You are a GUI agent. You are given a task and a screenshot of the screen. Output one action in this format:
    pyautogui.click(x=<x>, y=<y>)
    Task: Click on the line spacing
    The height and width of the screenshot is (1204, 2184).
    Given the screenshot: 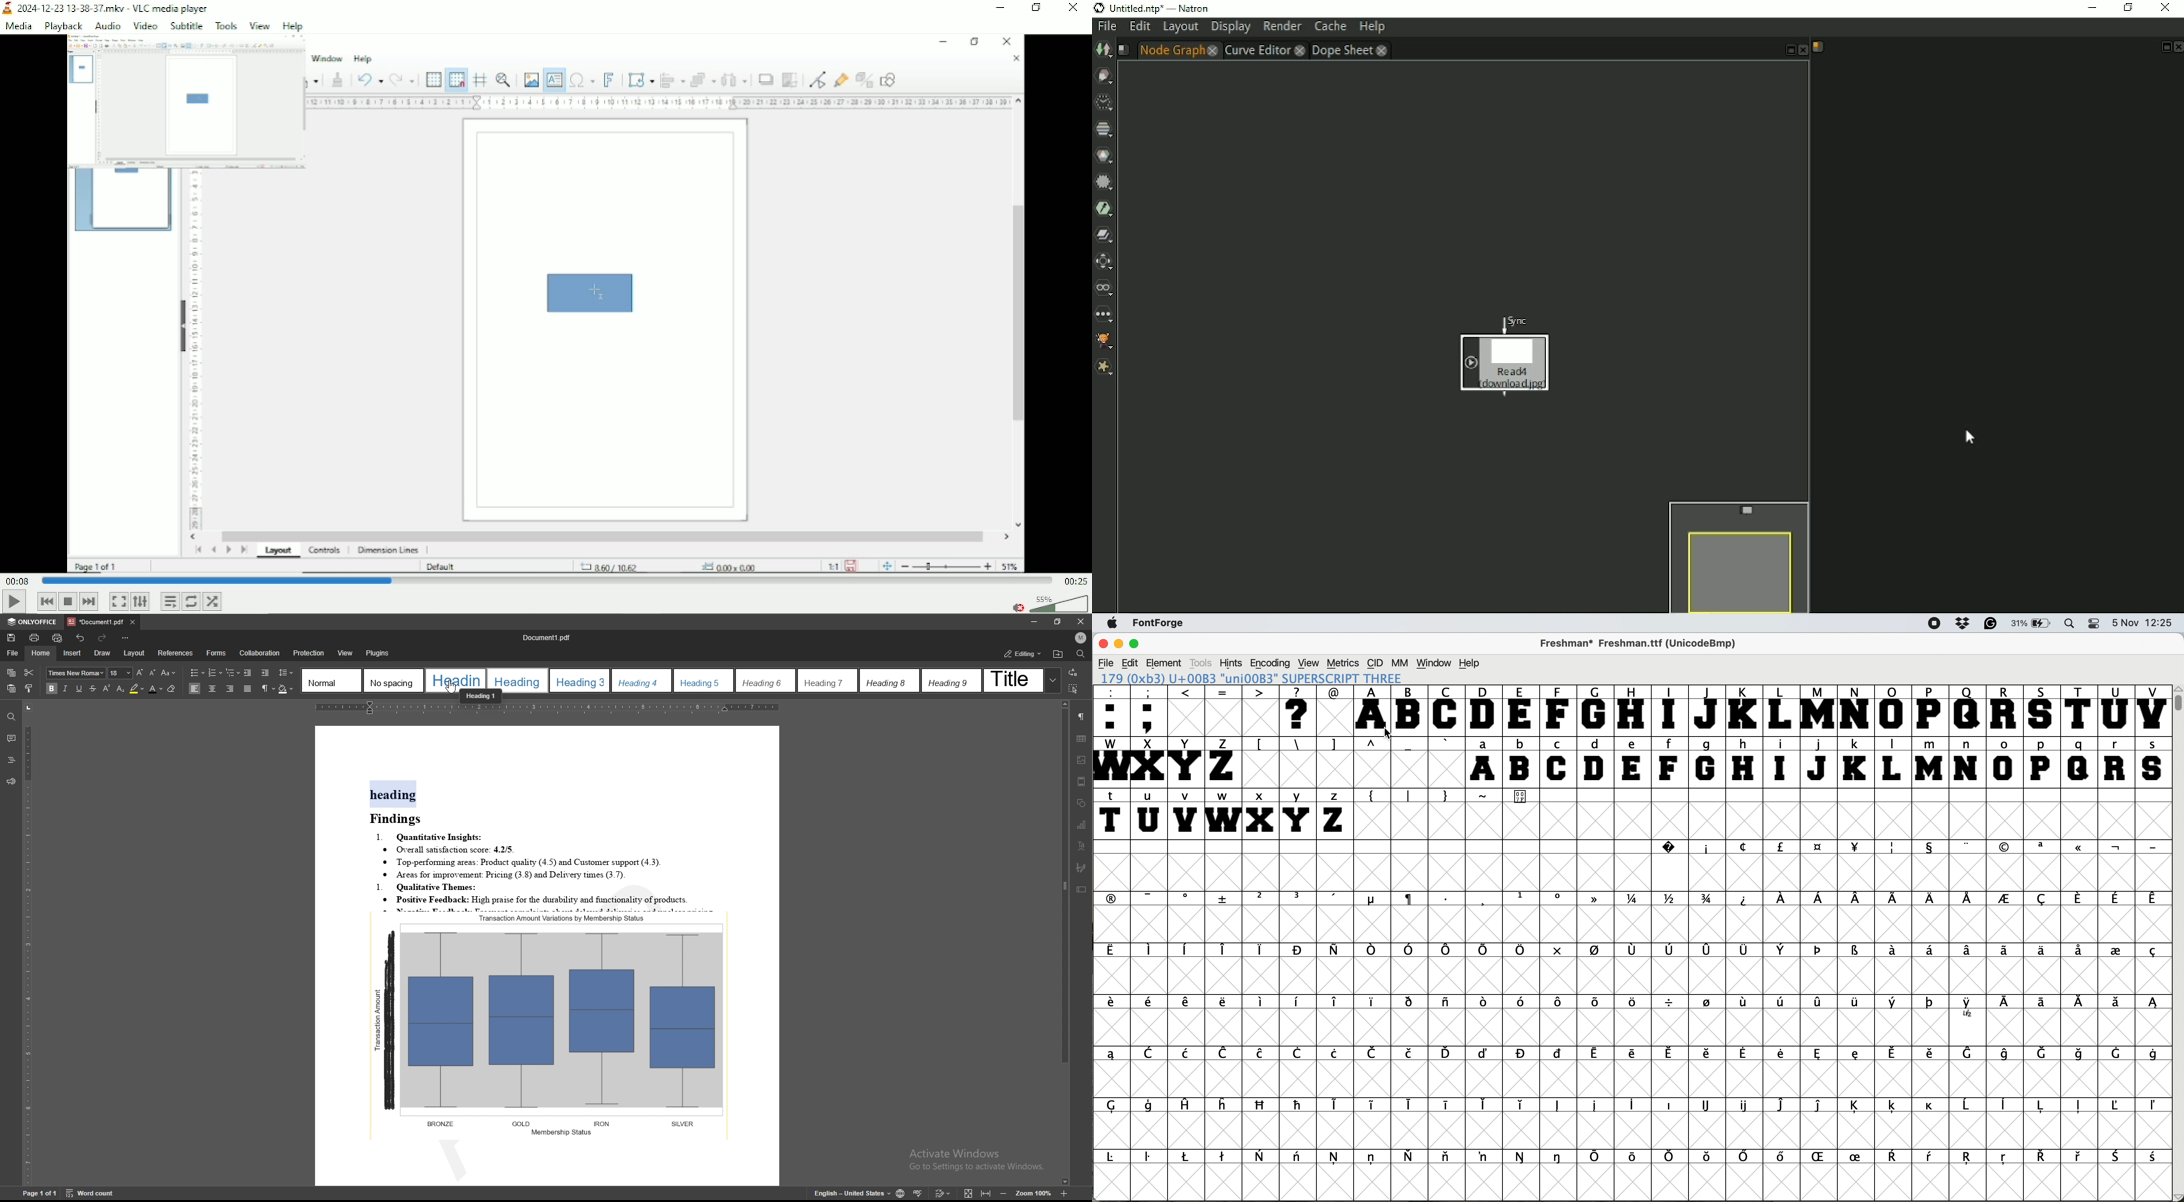 What is the action you would take?
    pyautogui.click(x=286, y=673)
    